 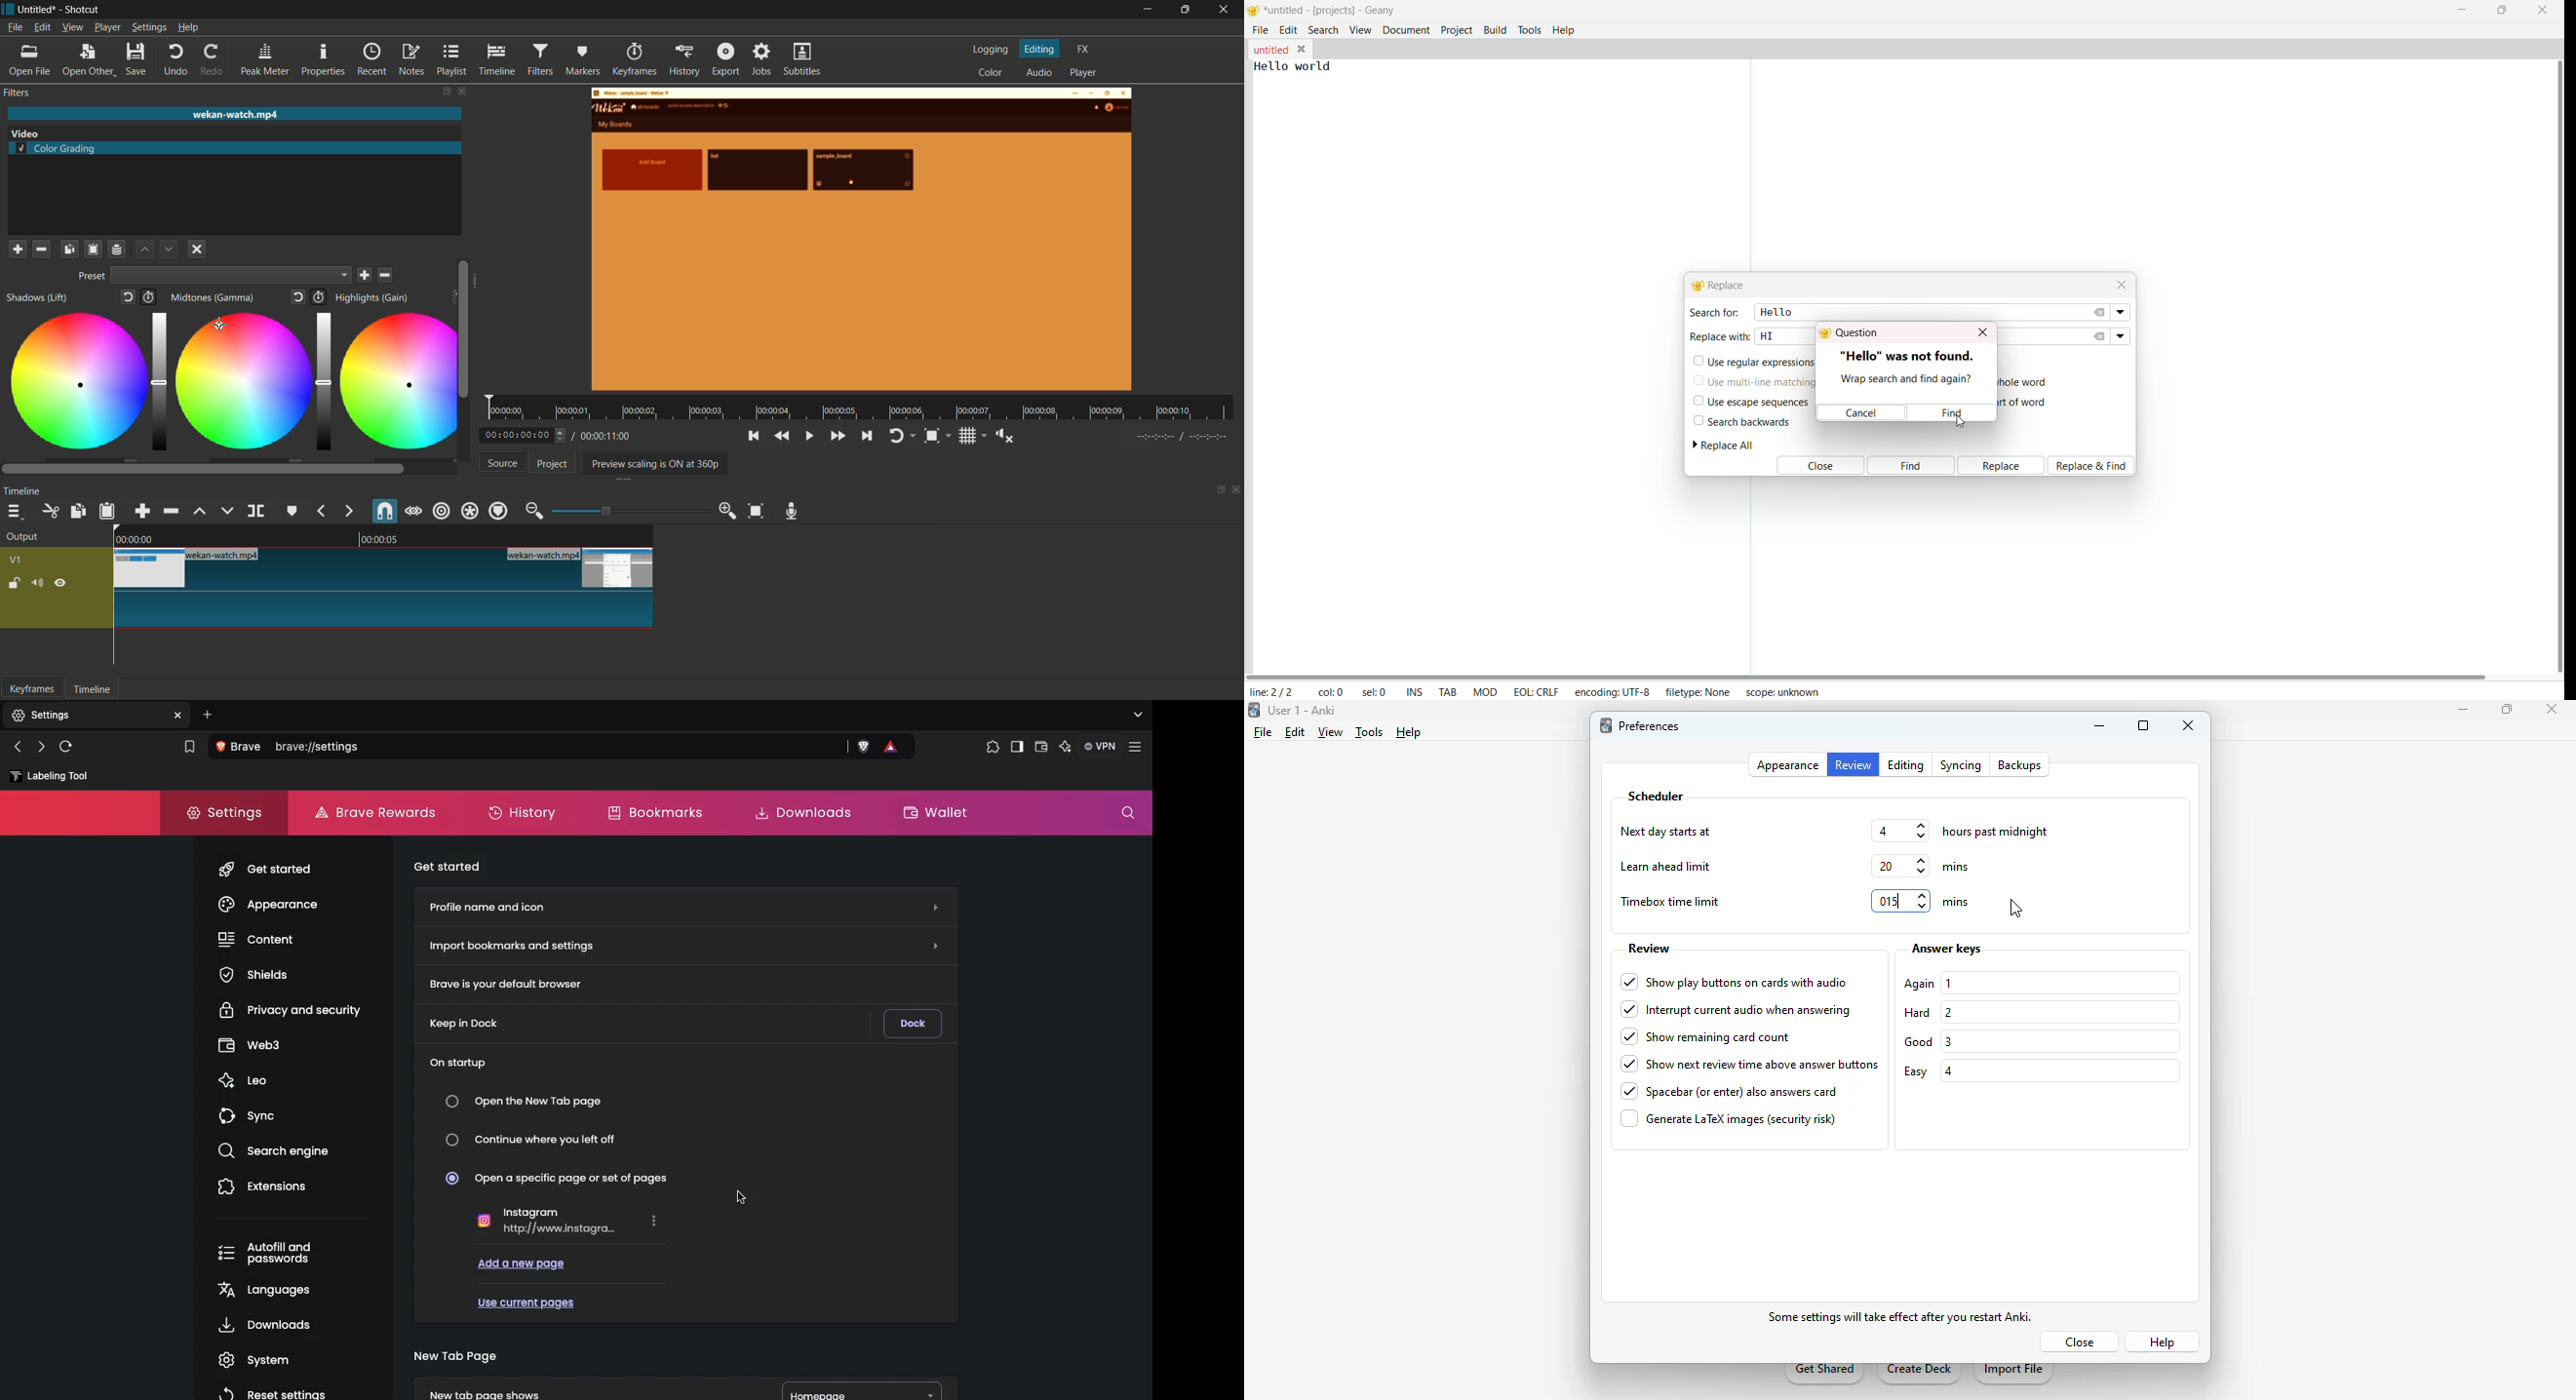 I want to click on easy, so click(x=1916, y=1072).